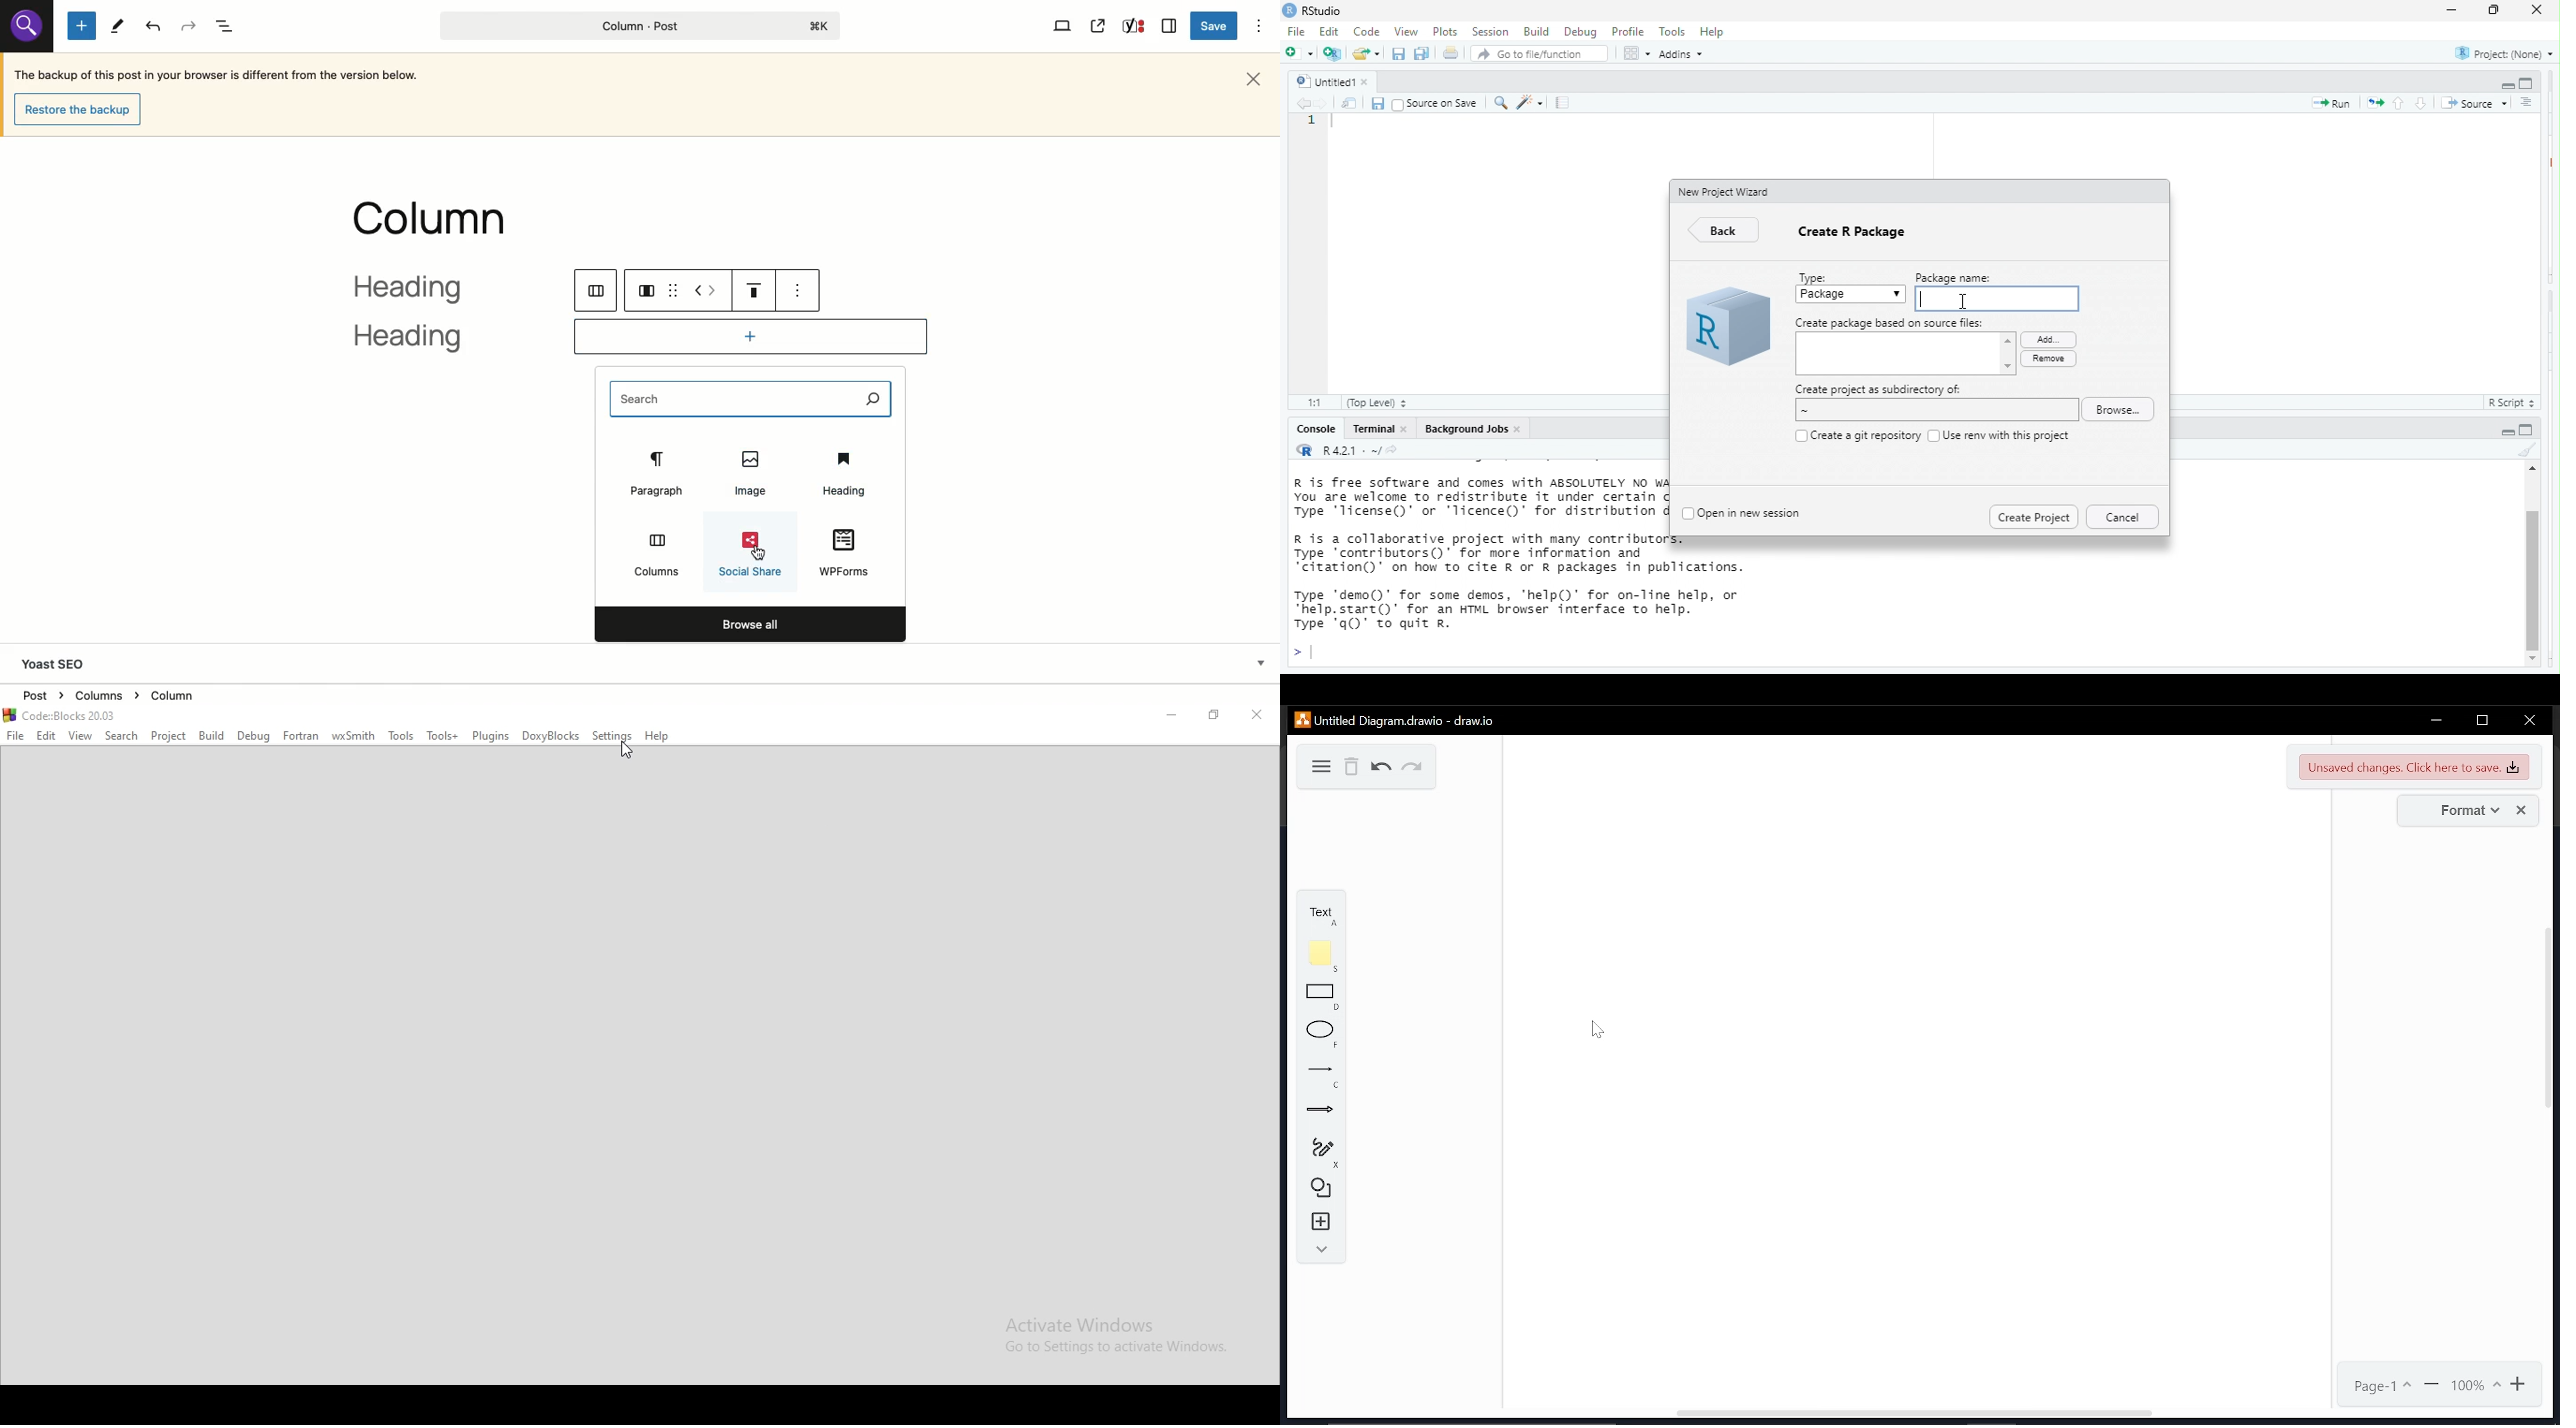  What do you see at coordinates (1123, 1339) in the screenshot?
I see `Activate Windows Go to settings to Activate Windows` at bounding box center [1123, 1339].